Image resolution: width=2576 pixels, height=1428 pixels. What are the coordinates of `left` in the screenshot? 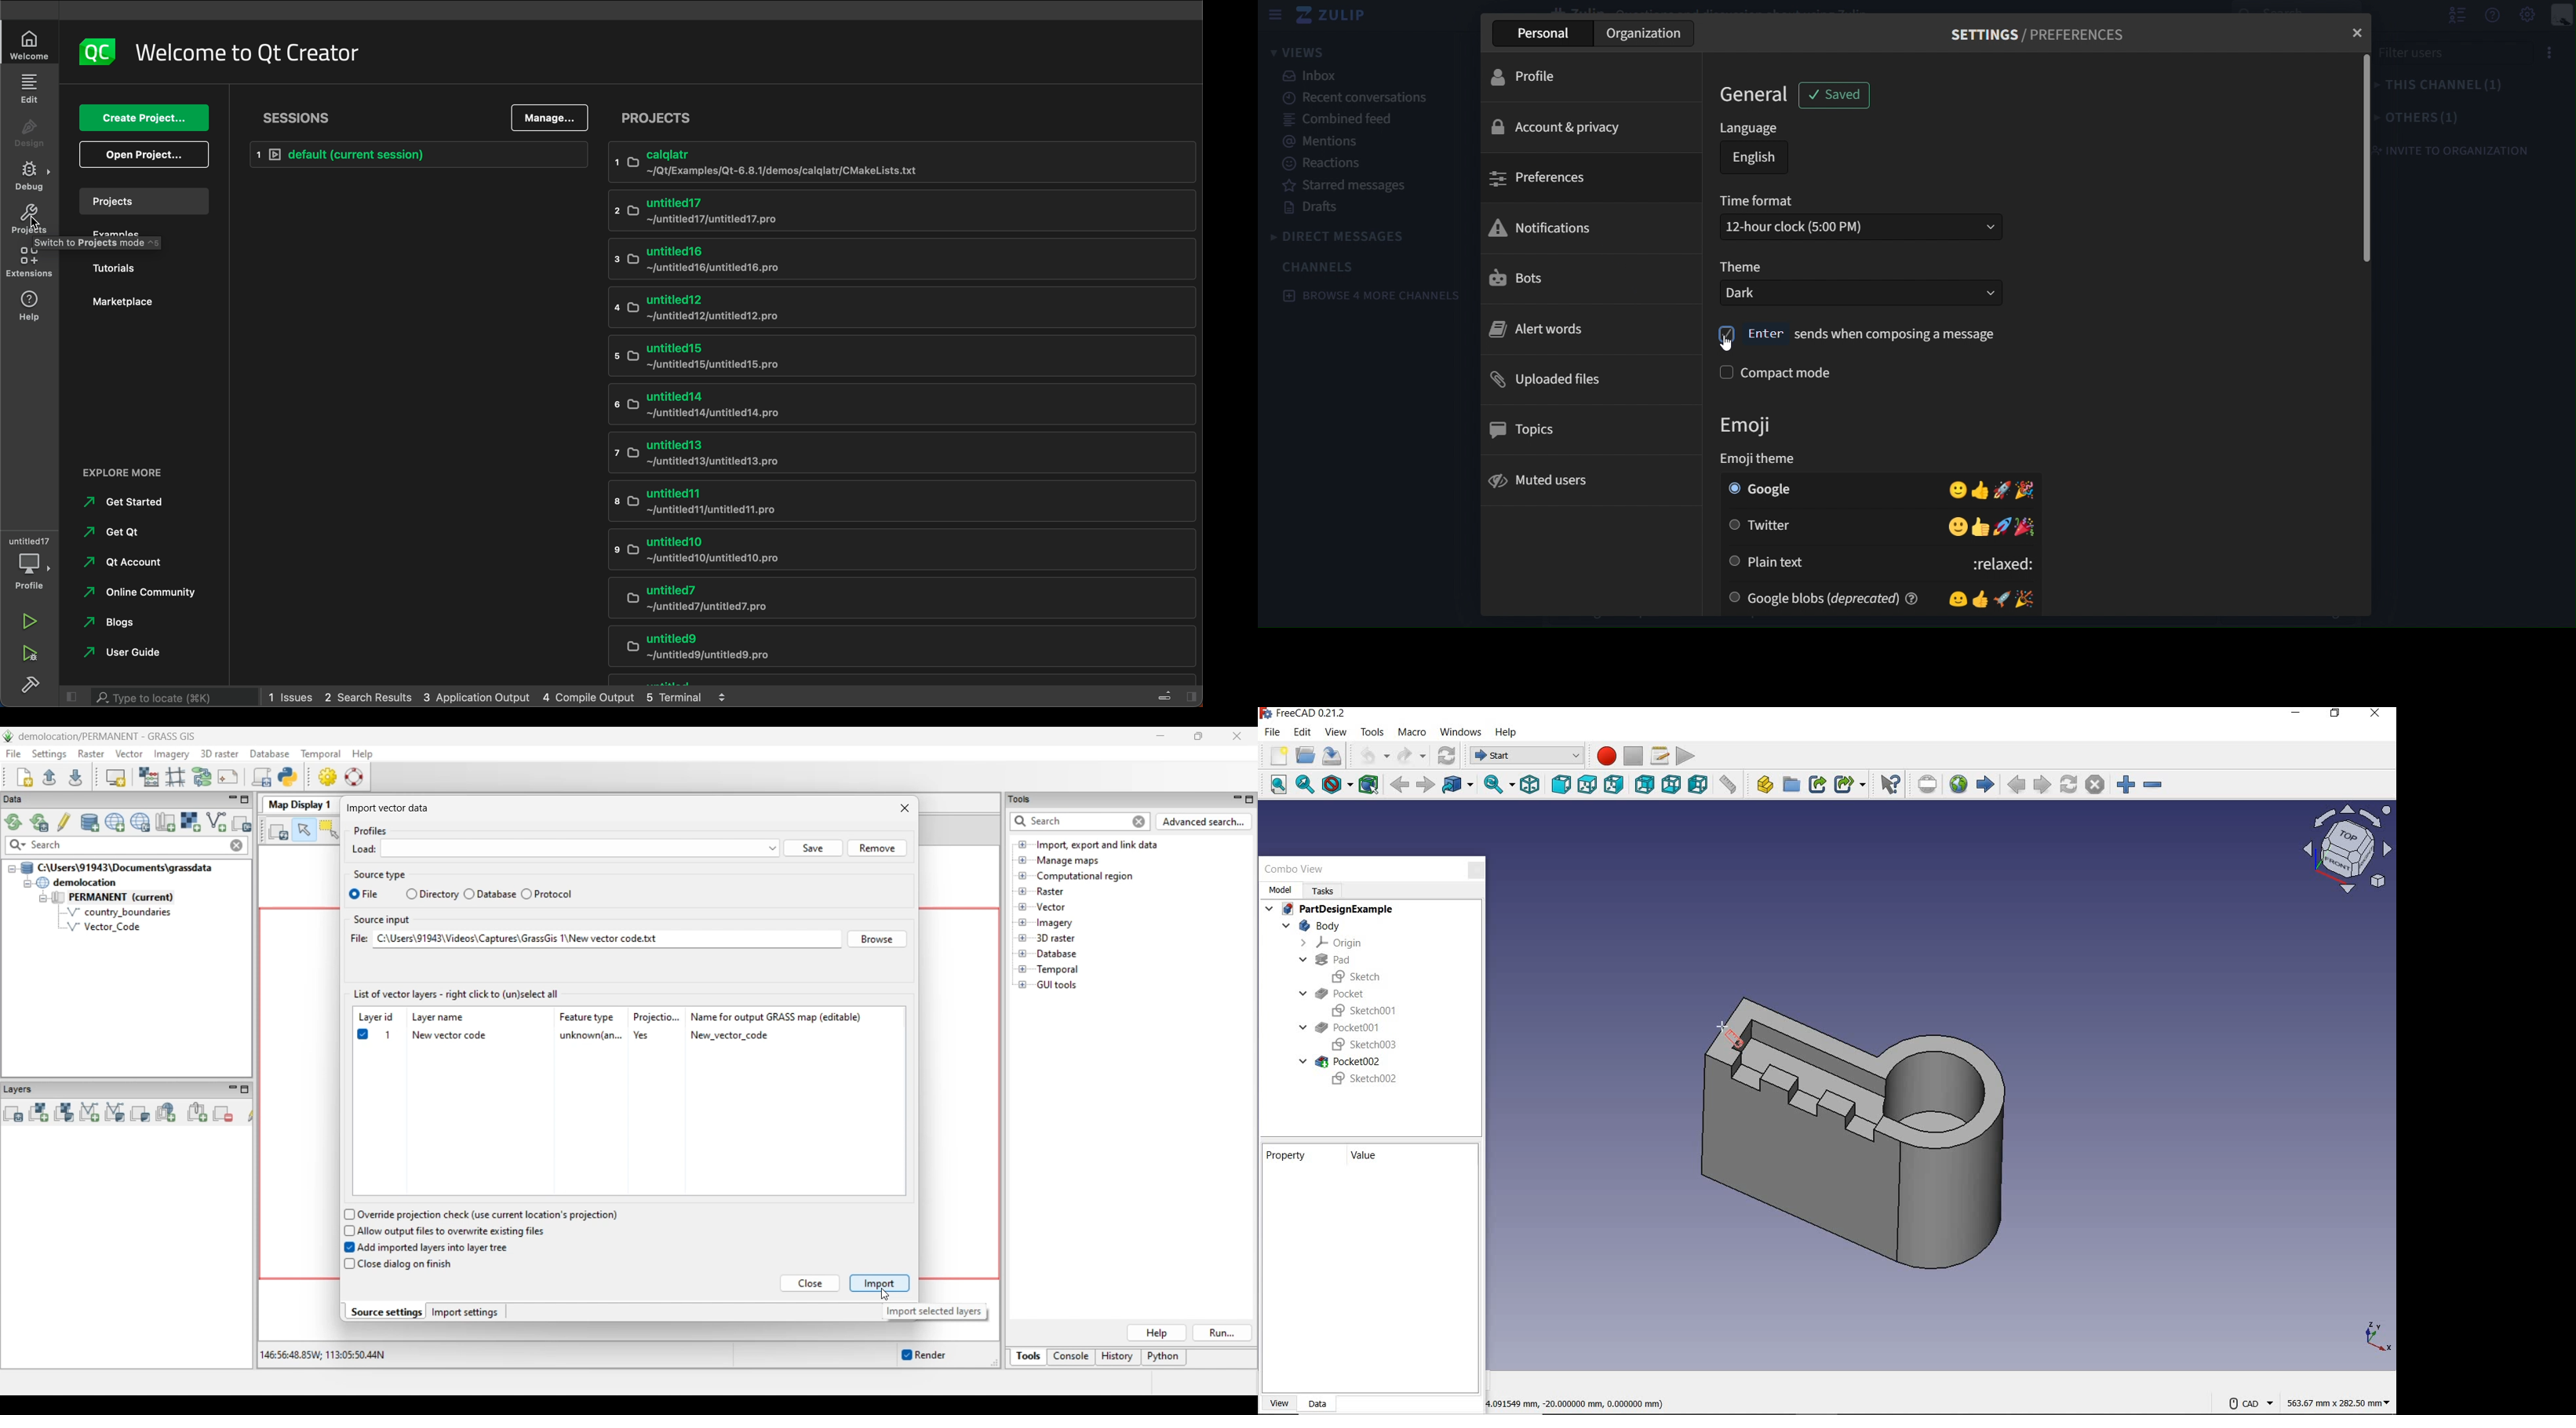 It's located at (1697, 785).